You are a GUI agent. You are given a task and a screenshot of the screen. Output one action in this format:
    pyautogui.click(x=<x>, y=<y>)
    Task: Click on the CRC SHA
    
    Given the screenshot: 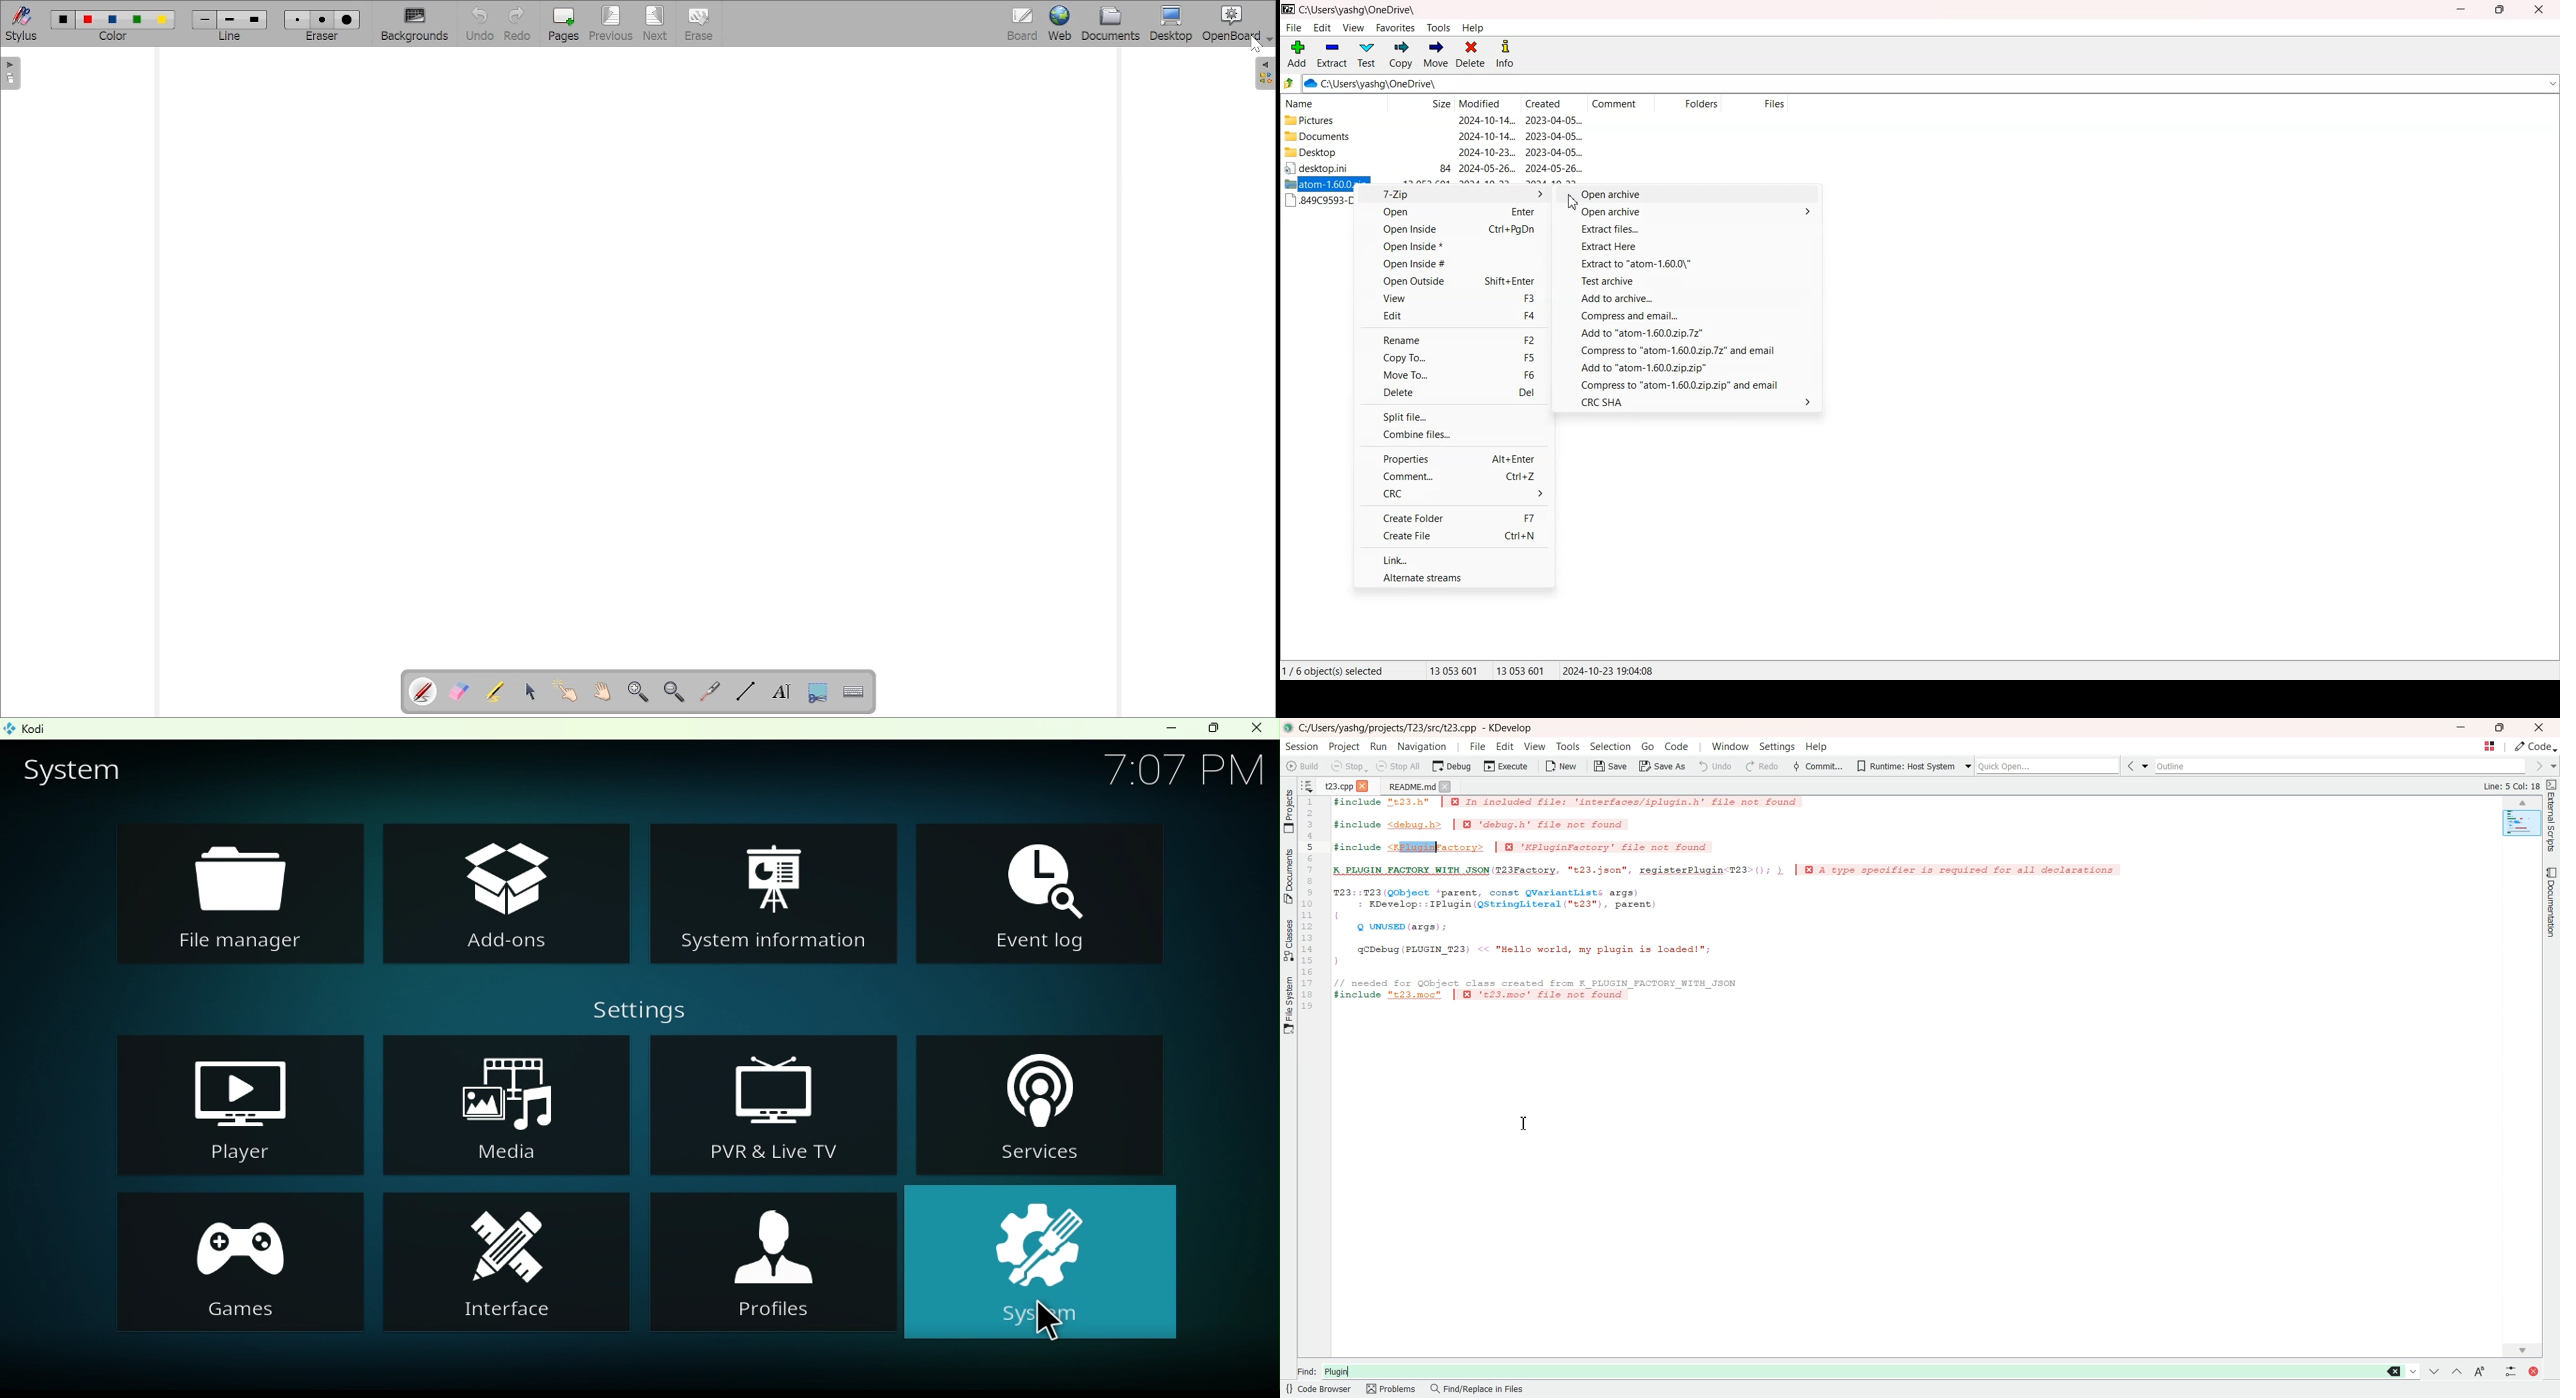 What is the action you would take?
    pyautogui.click(x=1689, y=401)
    